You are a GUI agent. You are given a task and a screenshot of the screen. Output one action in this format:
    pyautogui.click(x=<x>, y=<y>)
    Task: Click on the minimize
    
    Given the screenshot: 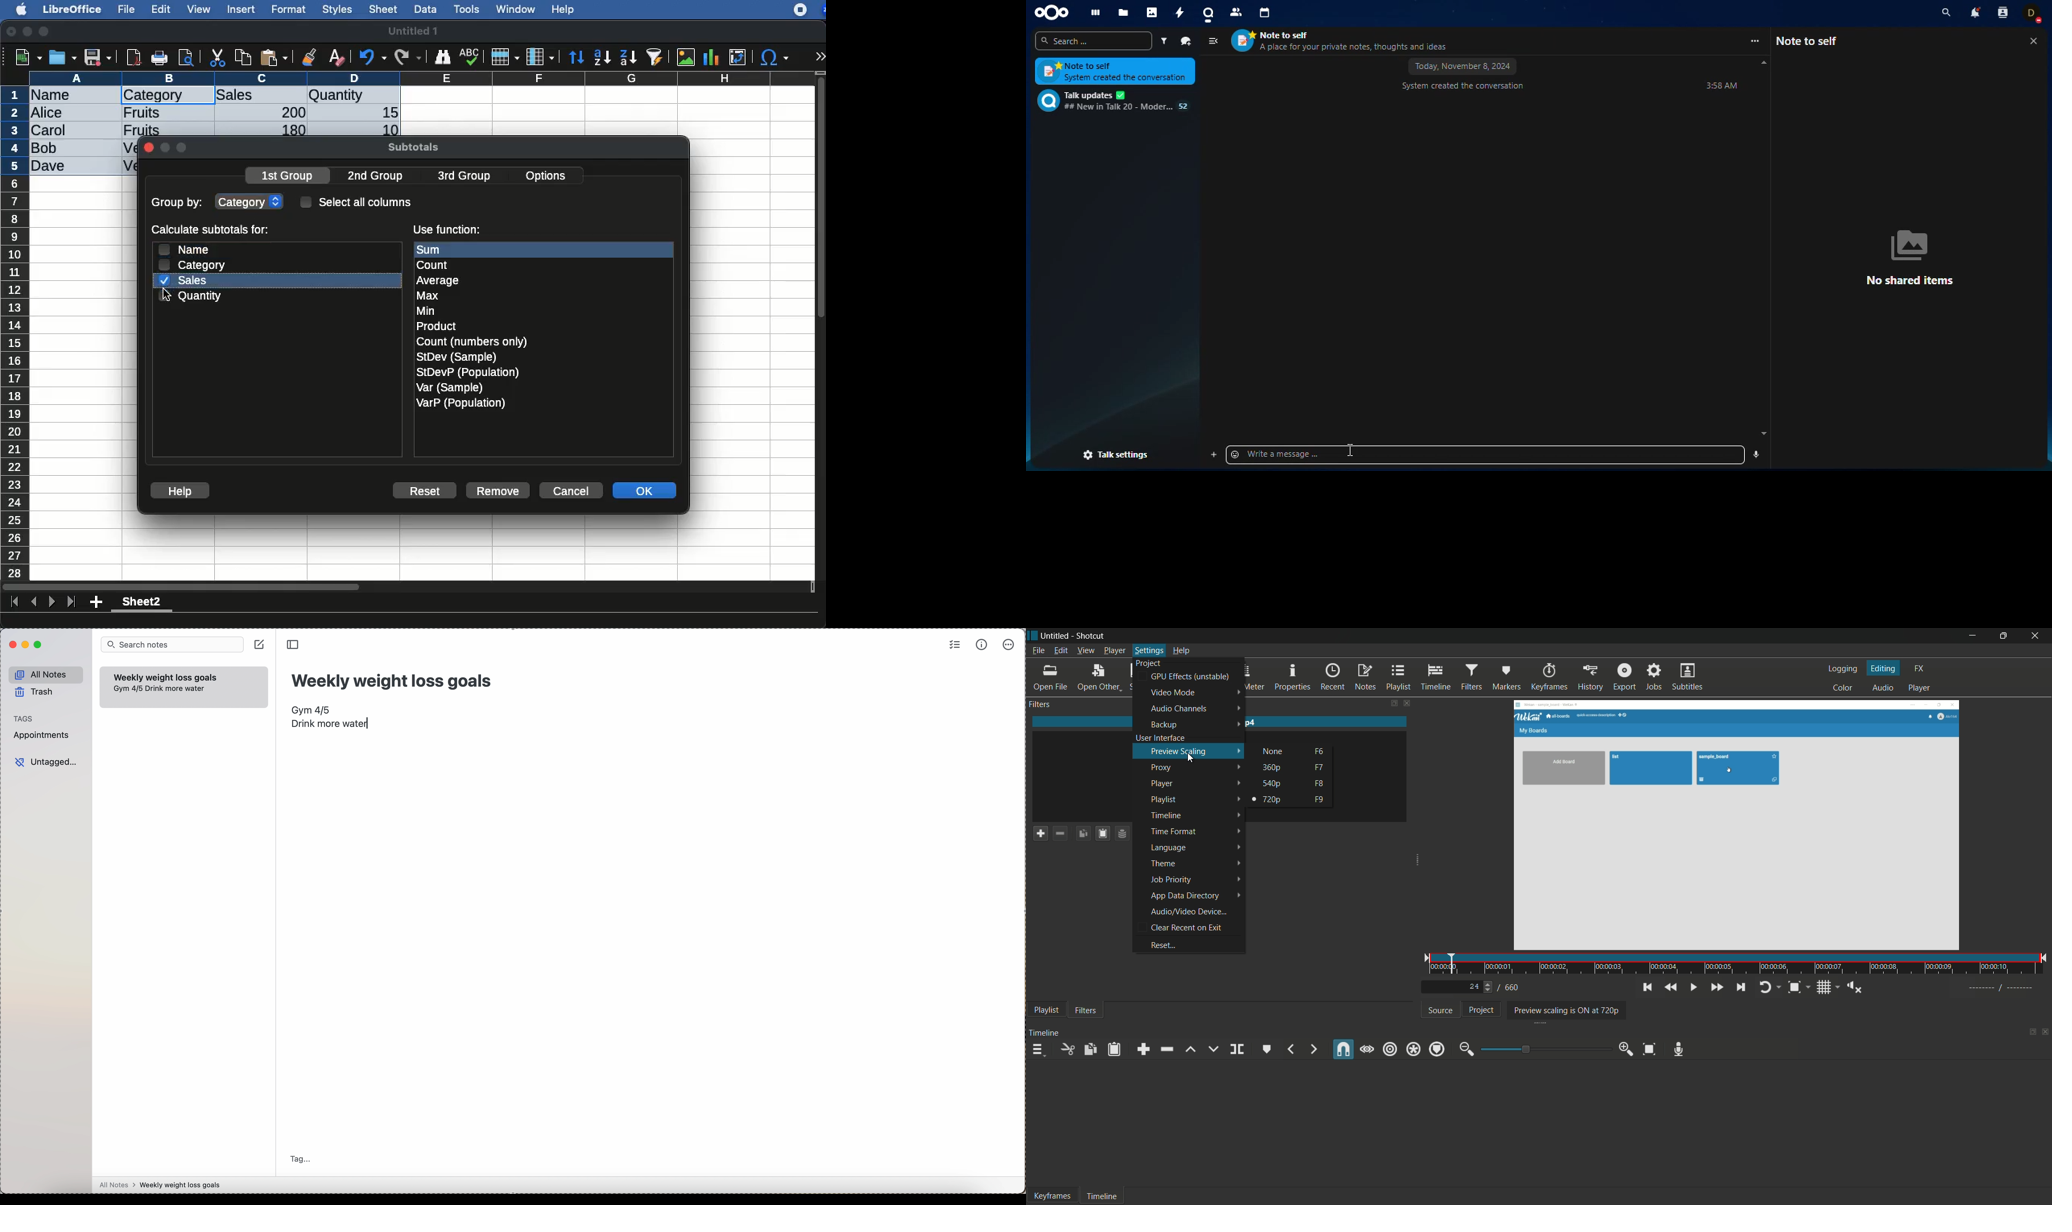 What is the action you would take?
    pyautogui.click(x=1972, y=635)
    